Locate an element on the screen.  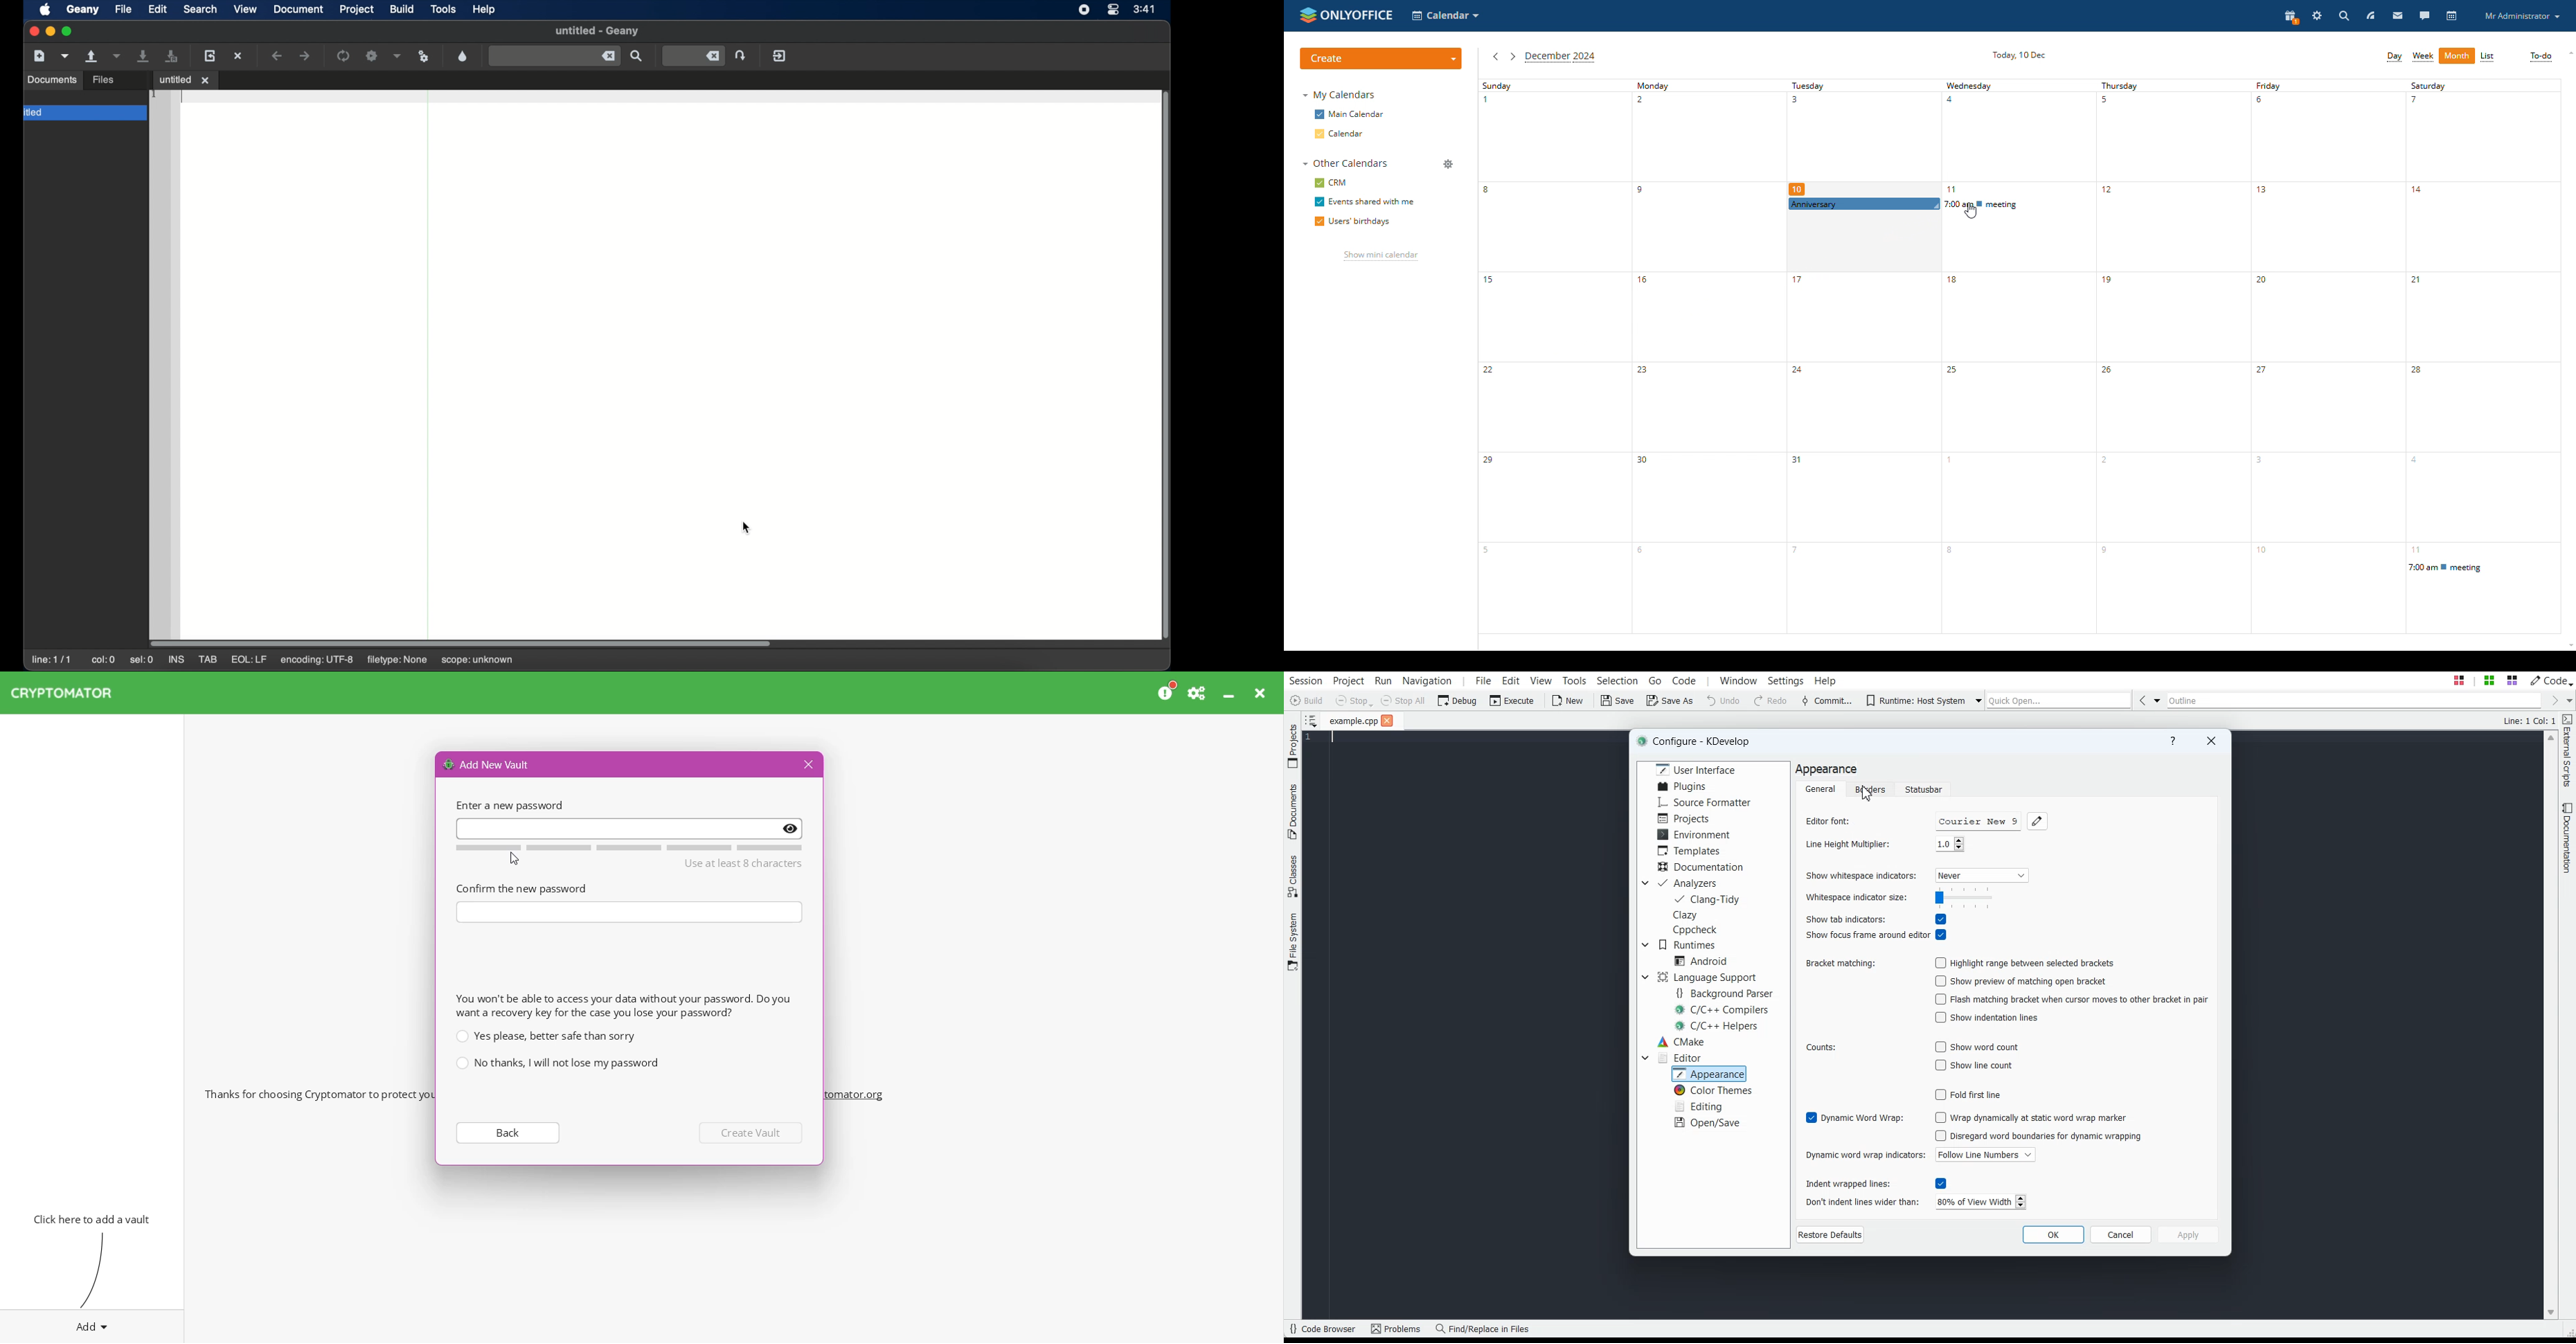
Restore Defaults is located at coordinates (1831, 1235).